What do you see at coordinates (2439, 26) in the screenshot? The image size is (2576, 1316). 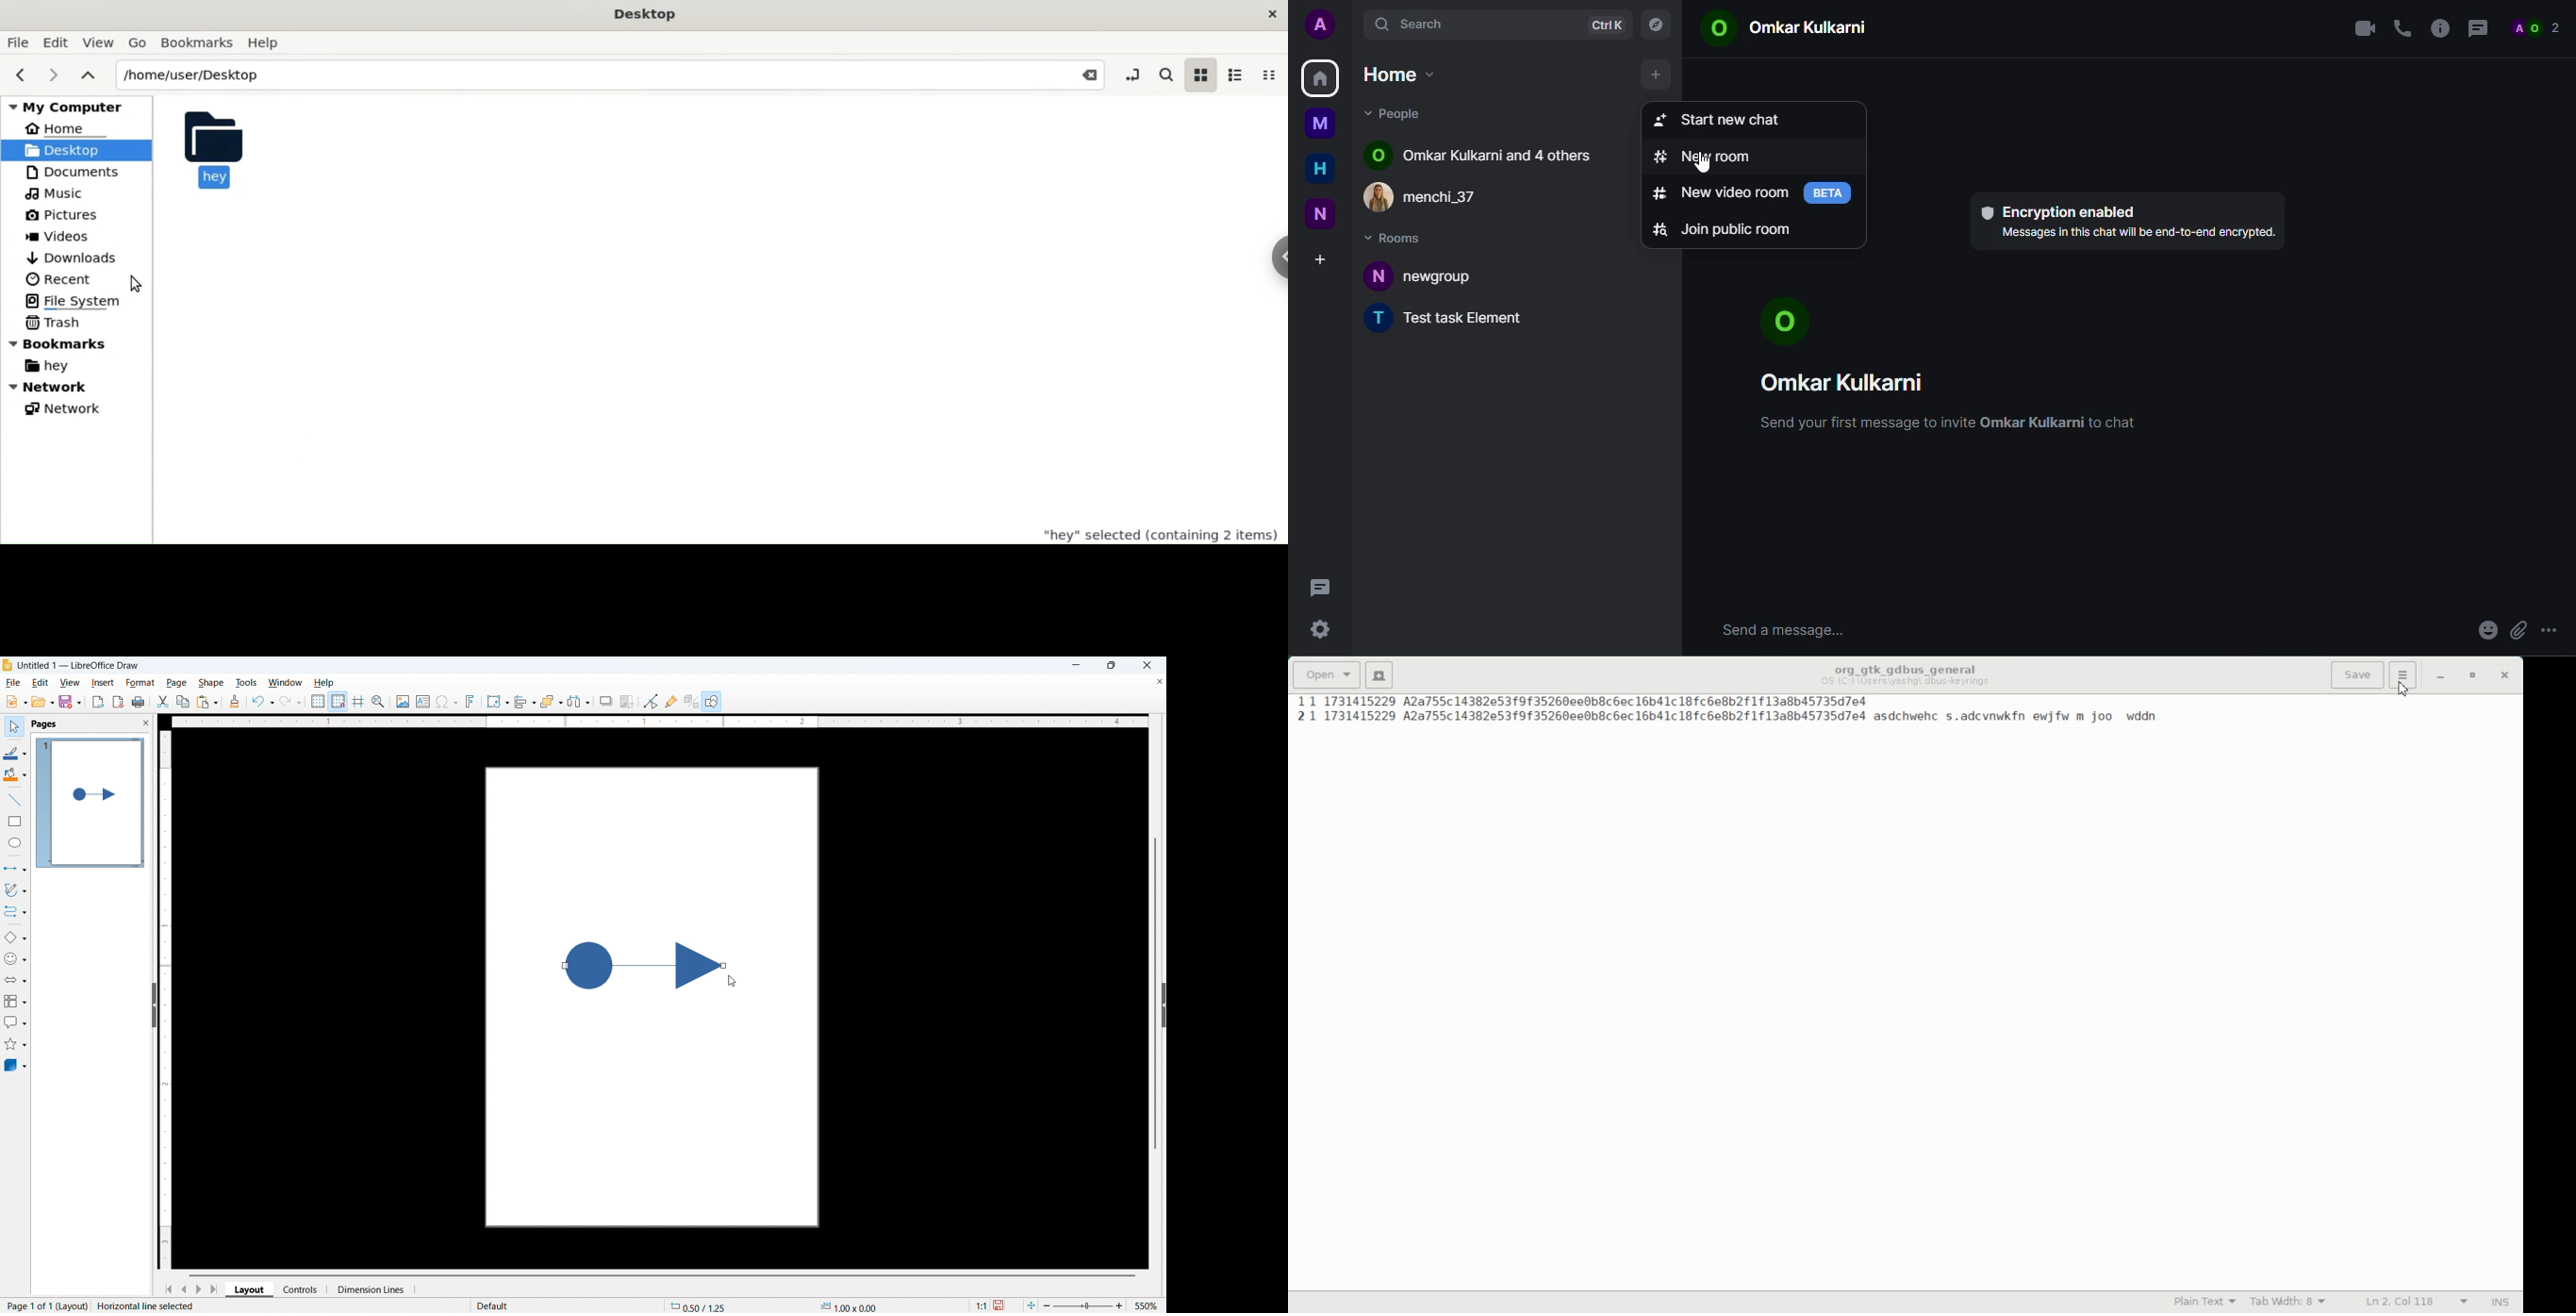 I see `info` at bounding box center [2439, 26].